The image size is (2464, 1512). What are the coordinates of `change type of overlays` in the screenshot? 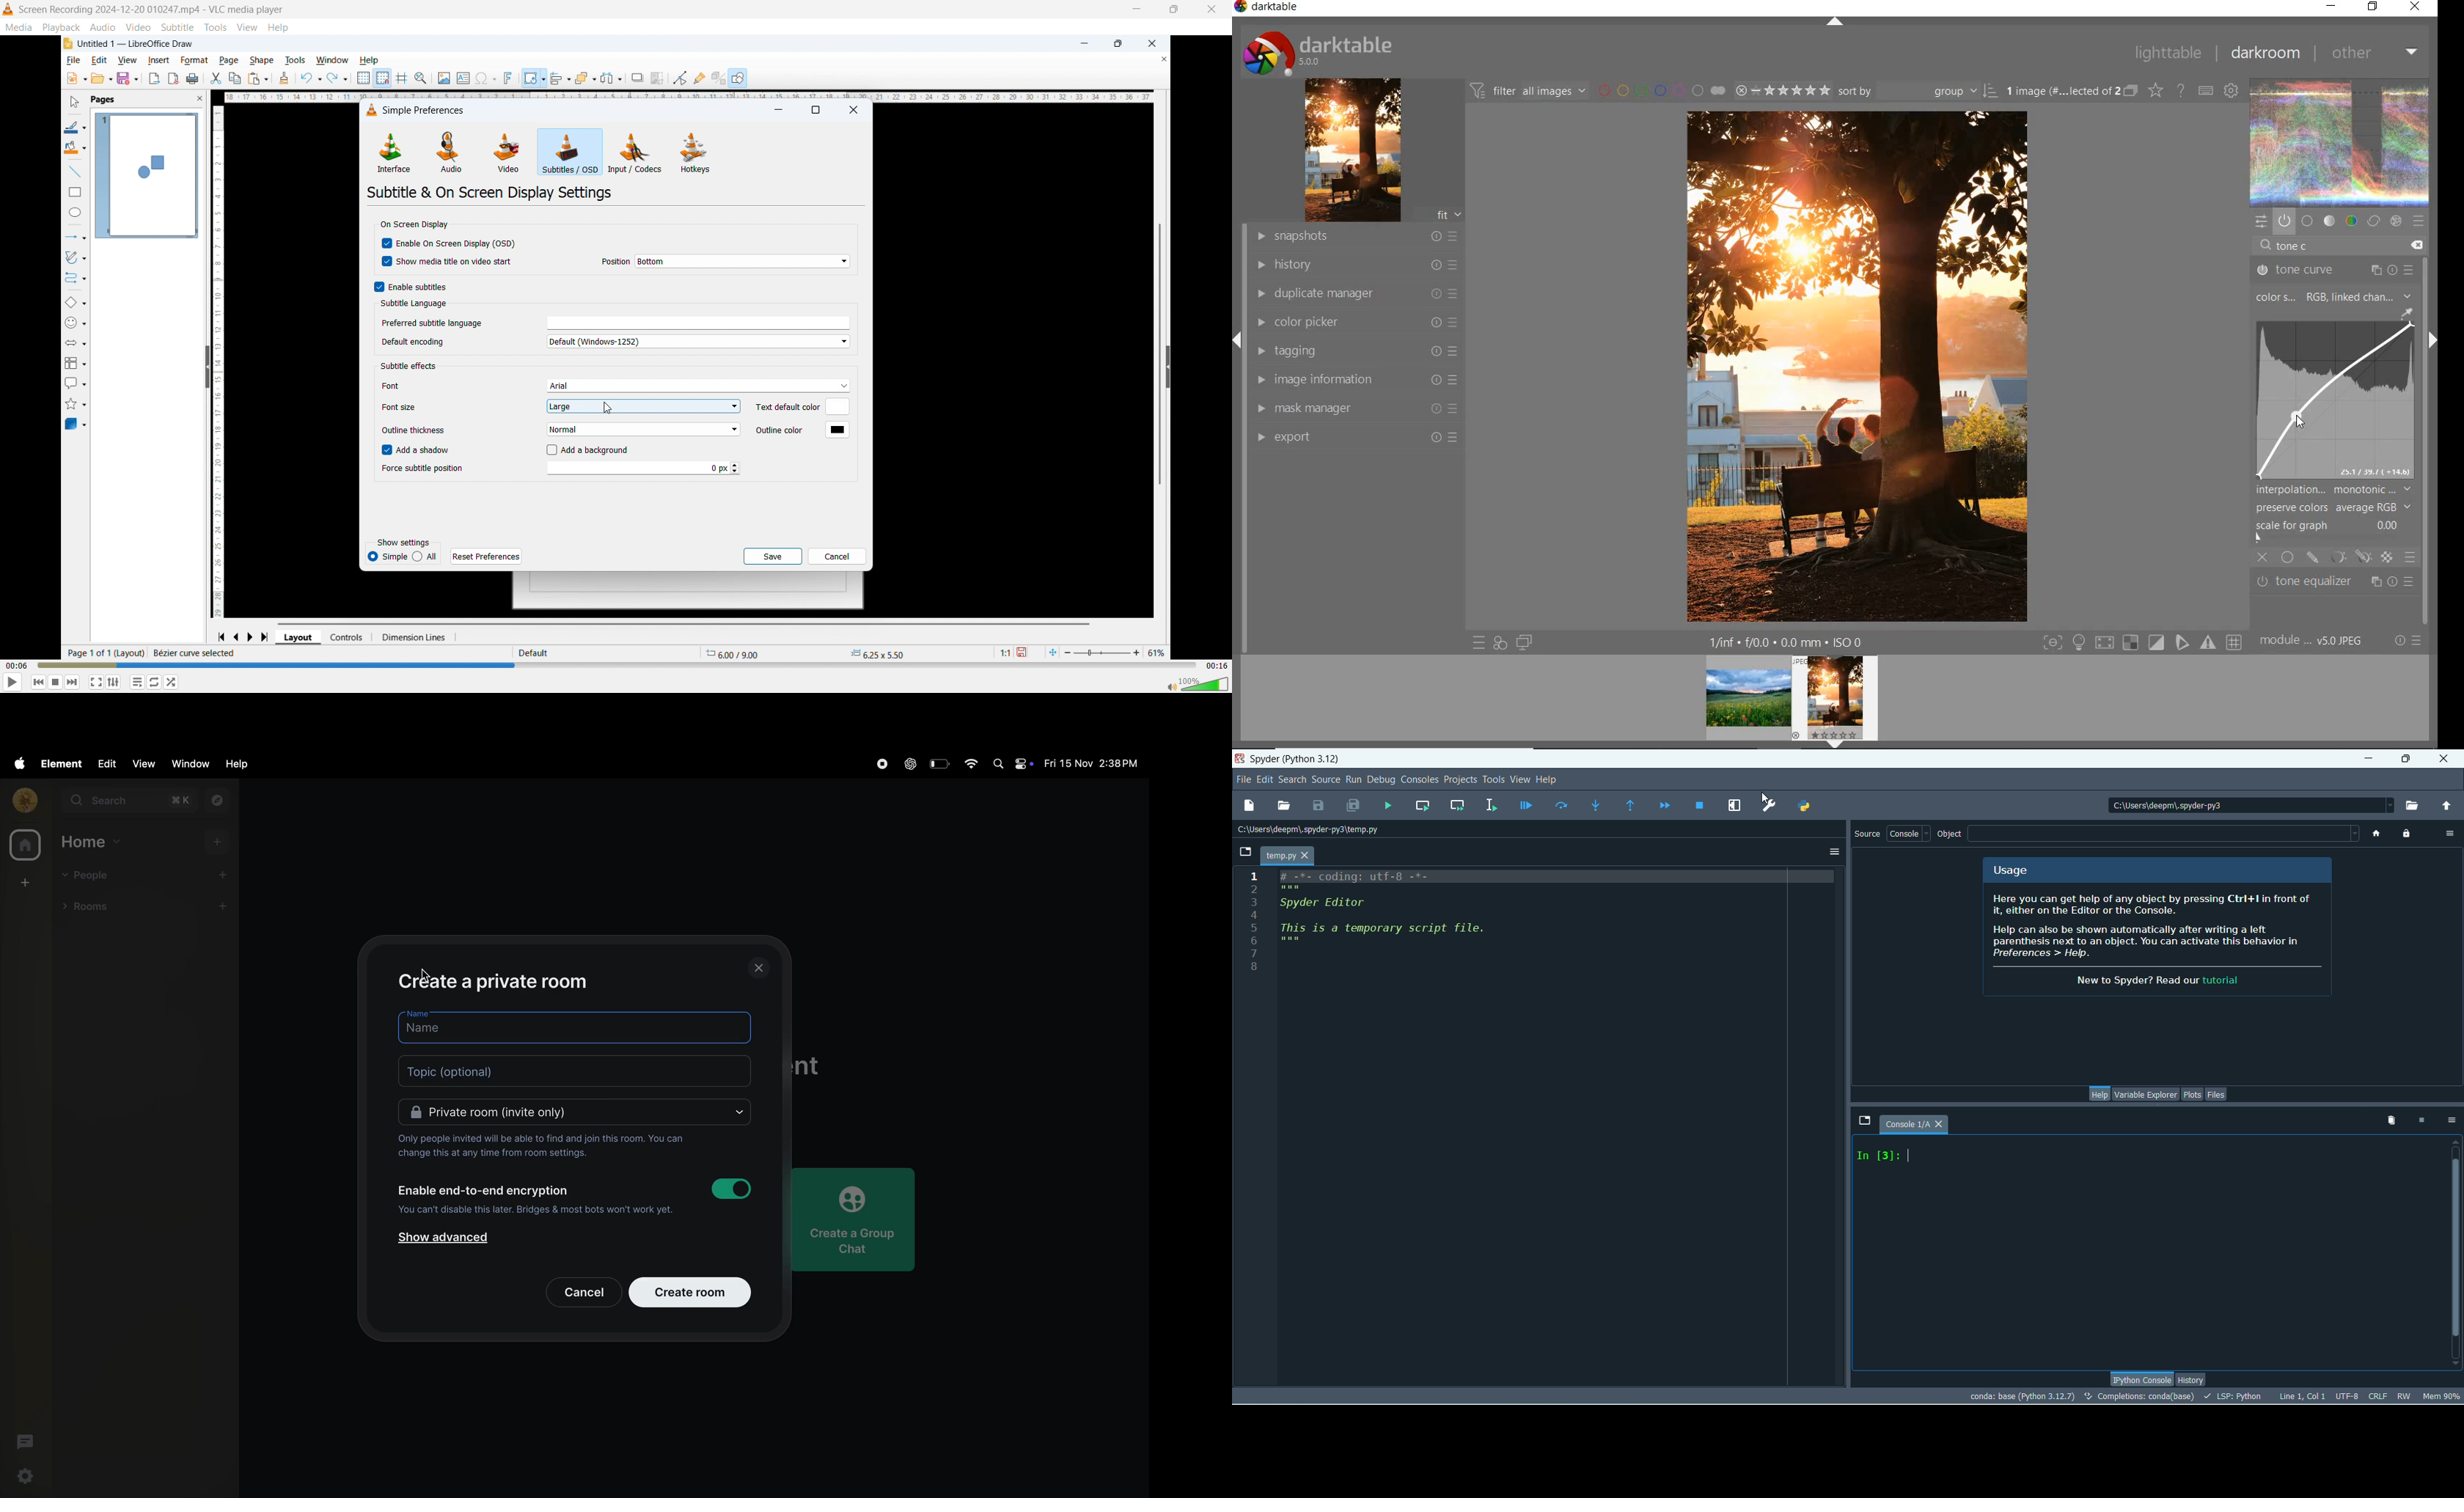 It's located at (2157, 90).